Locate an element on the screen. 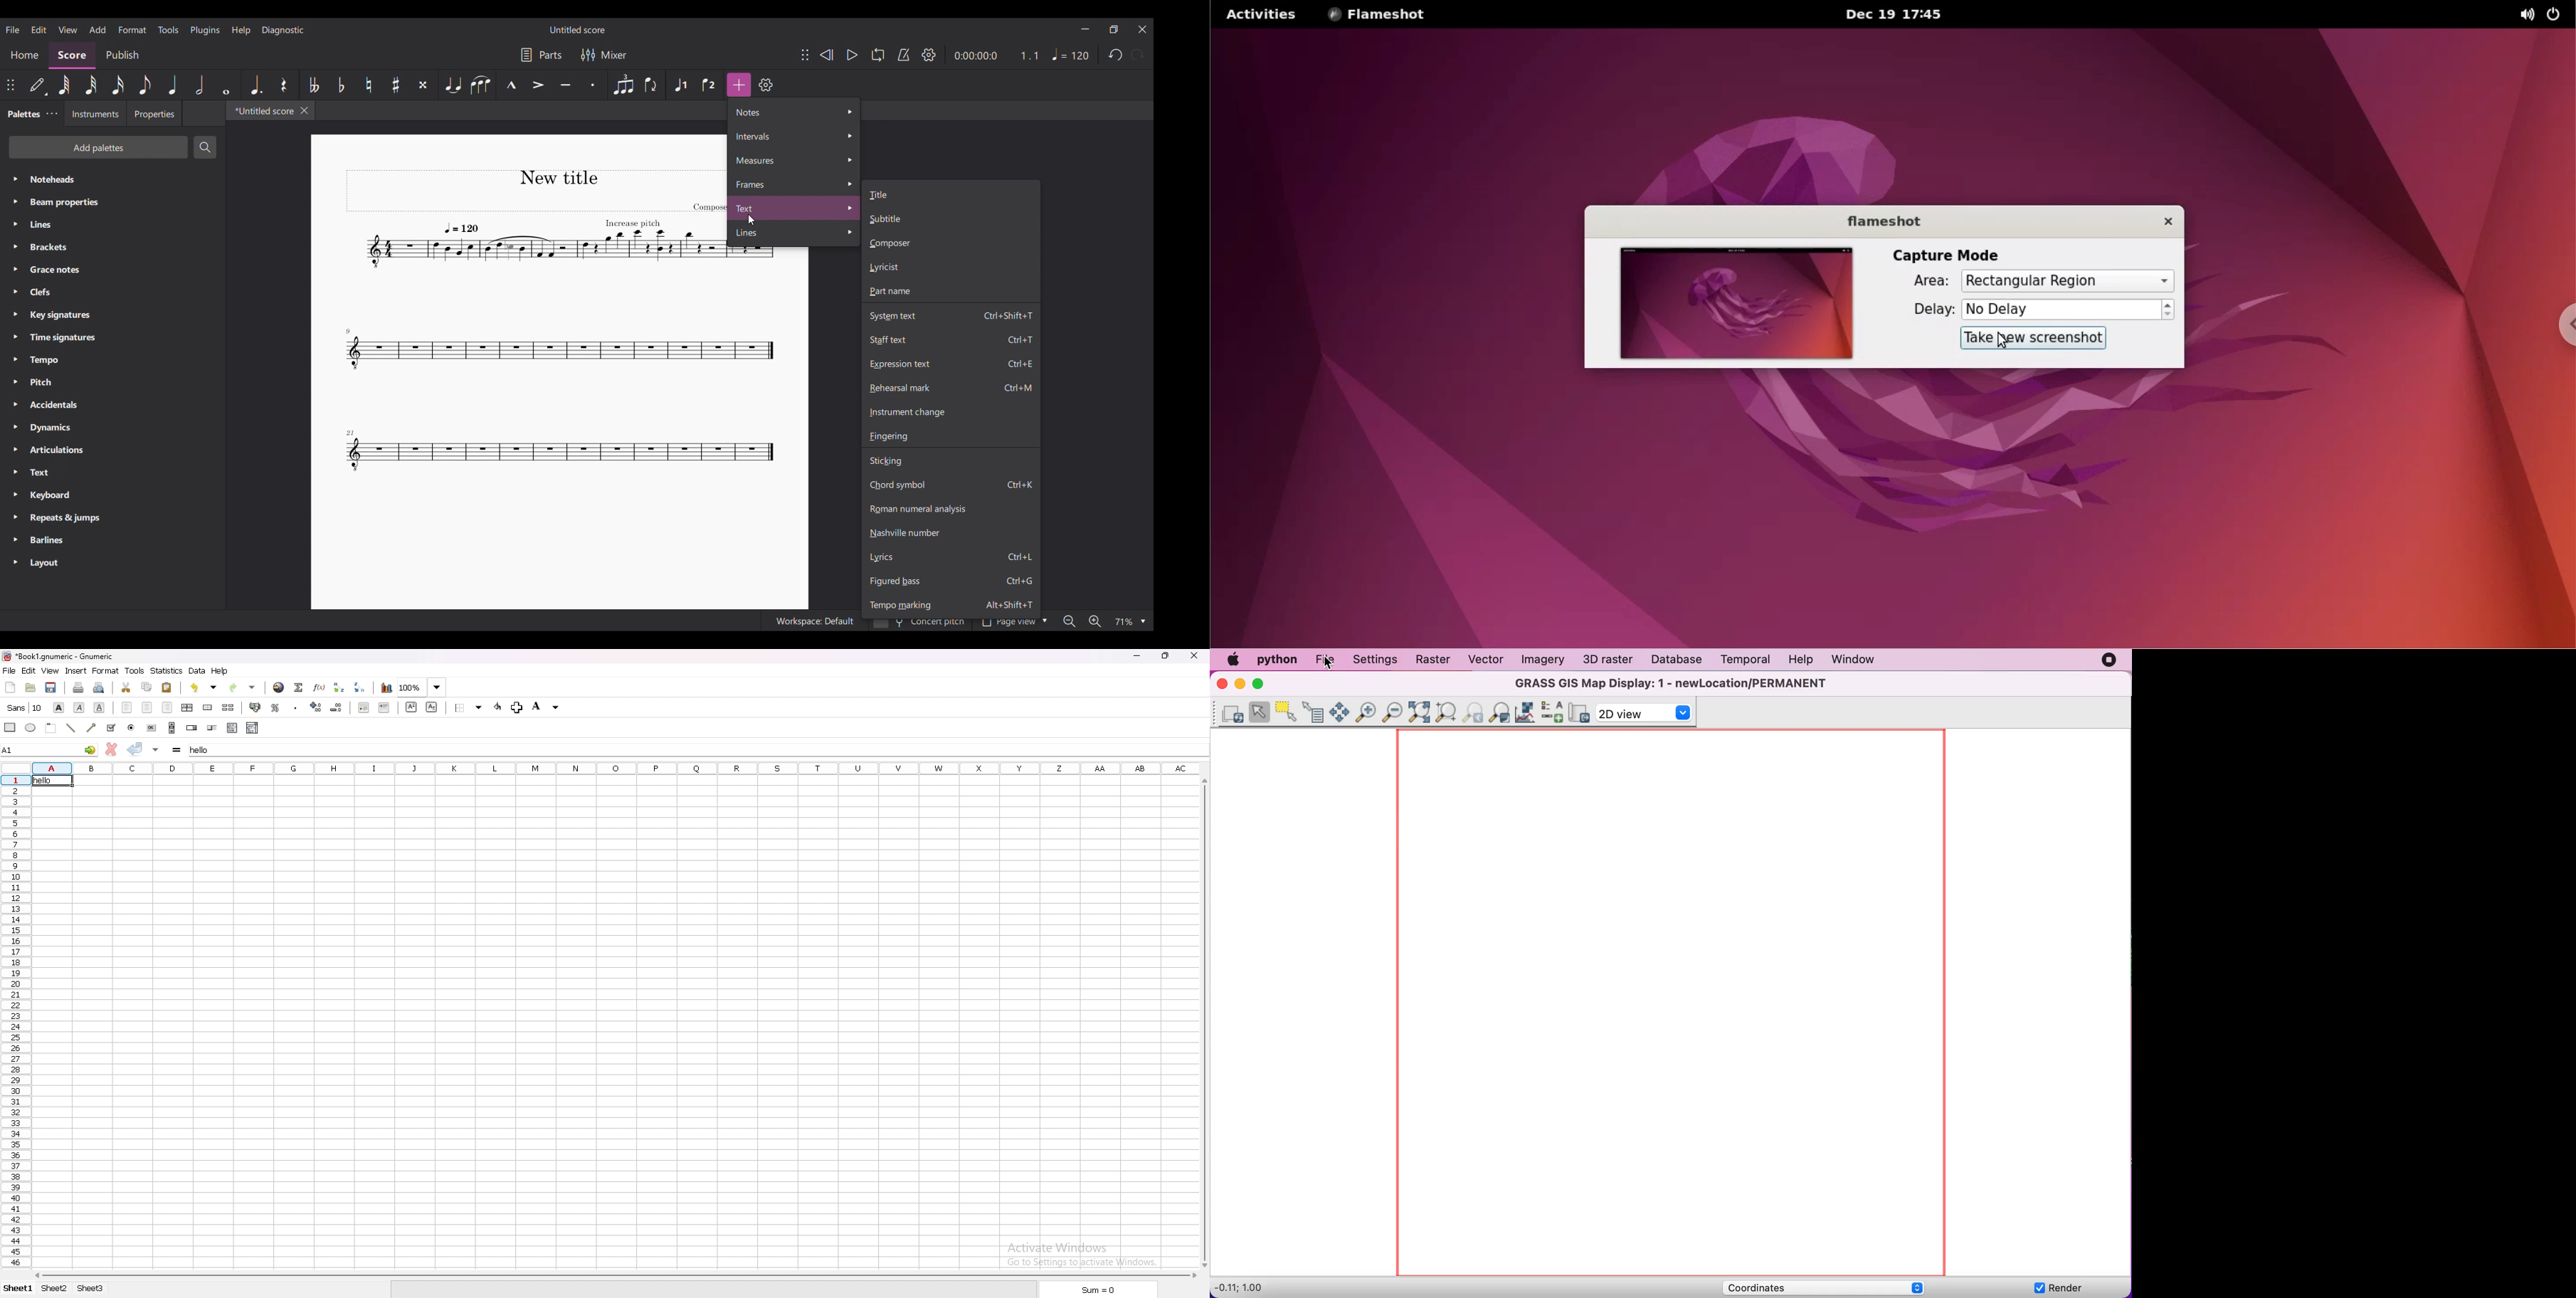  Nashville number is located at coordinates (951, 532).